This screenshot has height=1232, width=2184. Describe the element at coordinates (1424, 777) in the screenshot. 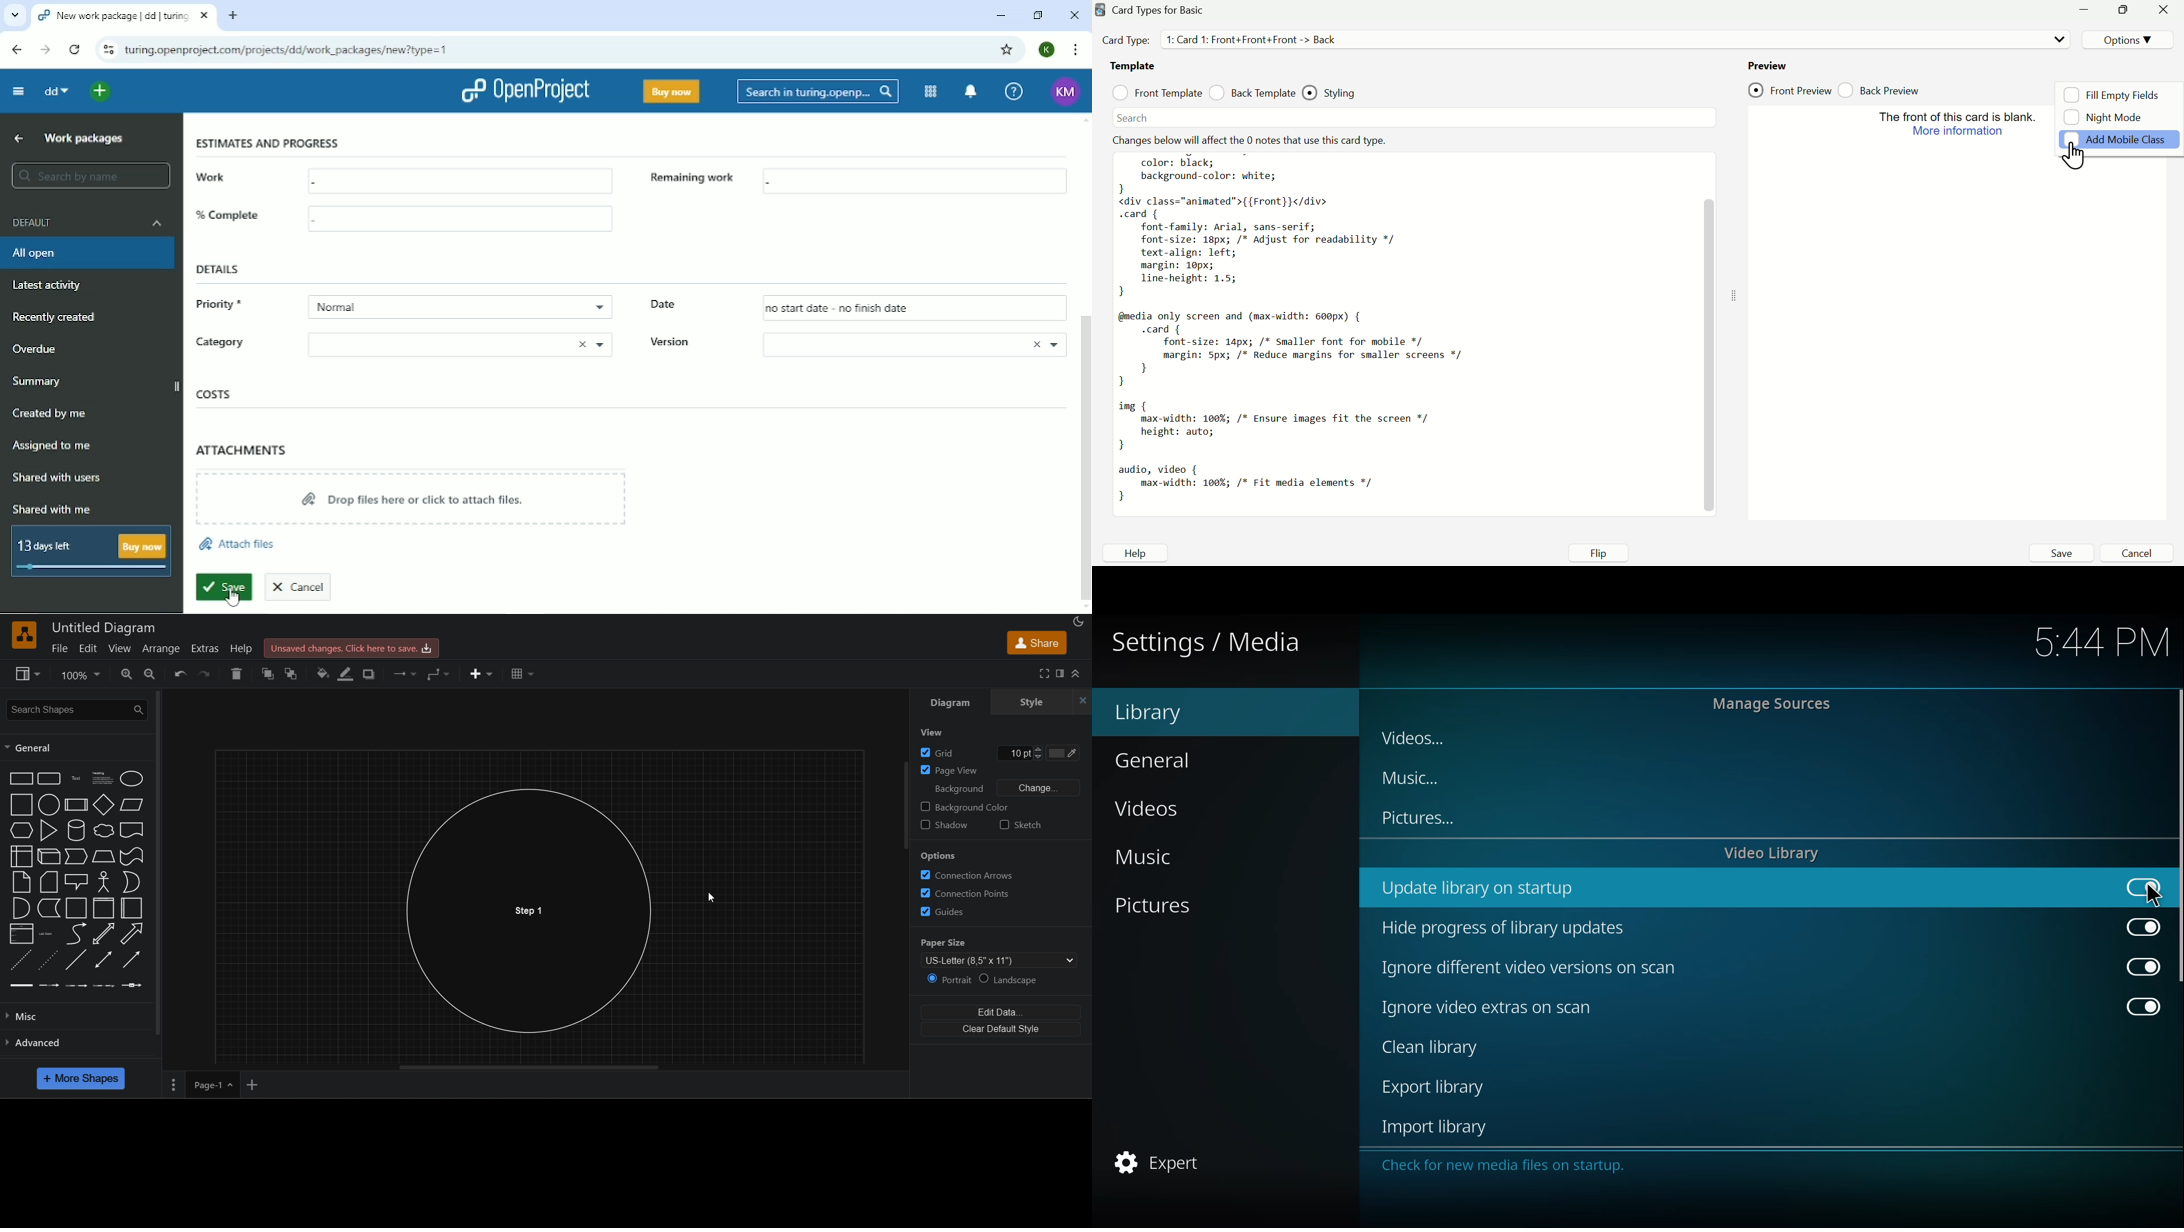

I see `music` at that location.